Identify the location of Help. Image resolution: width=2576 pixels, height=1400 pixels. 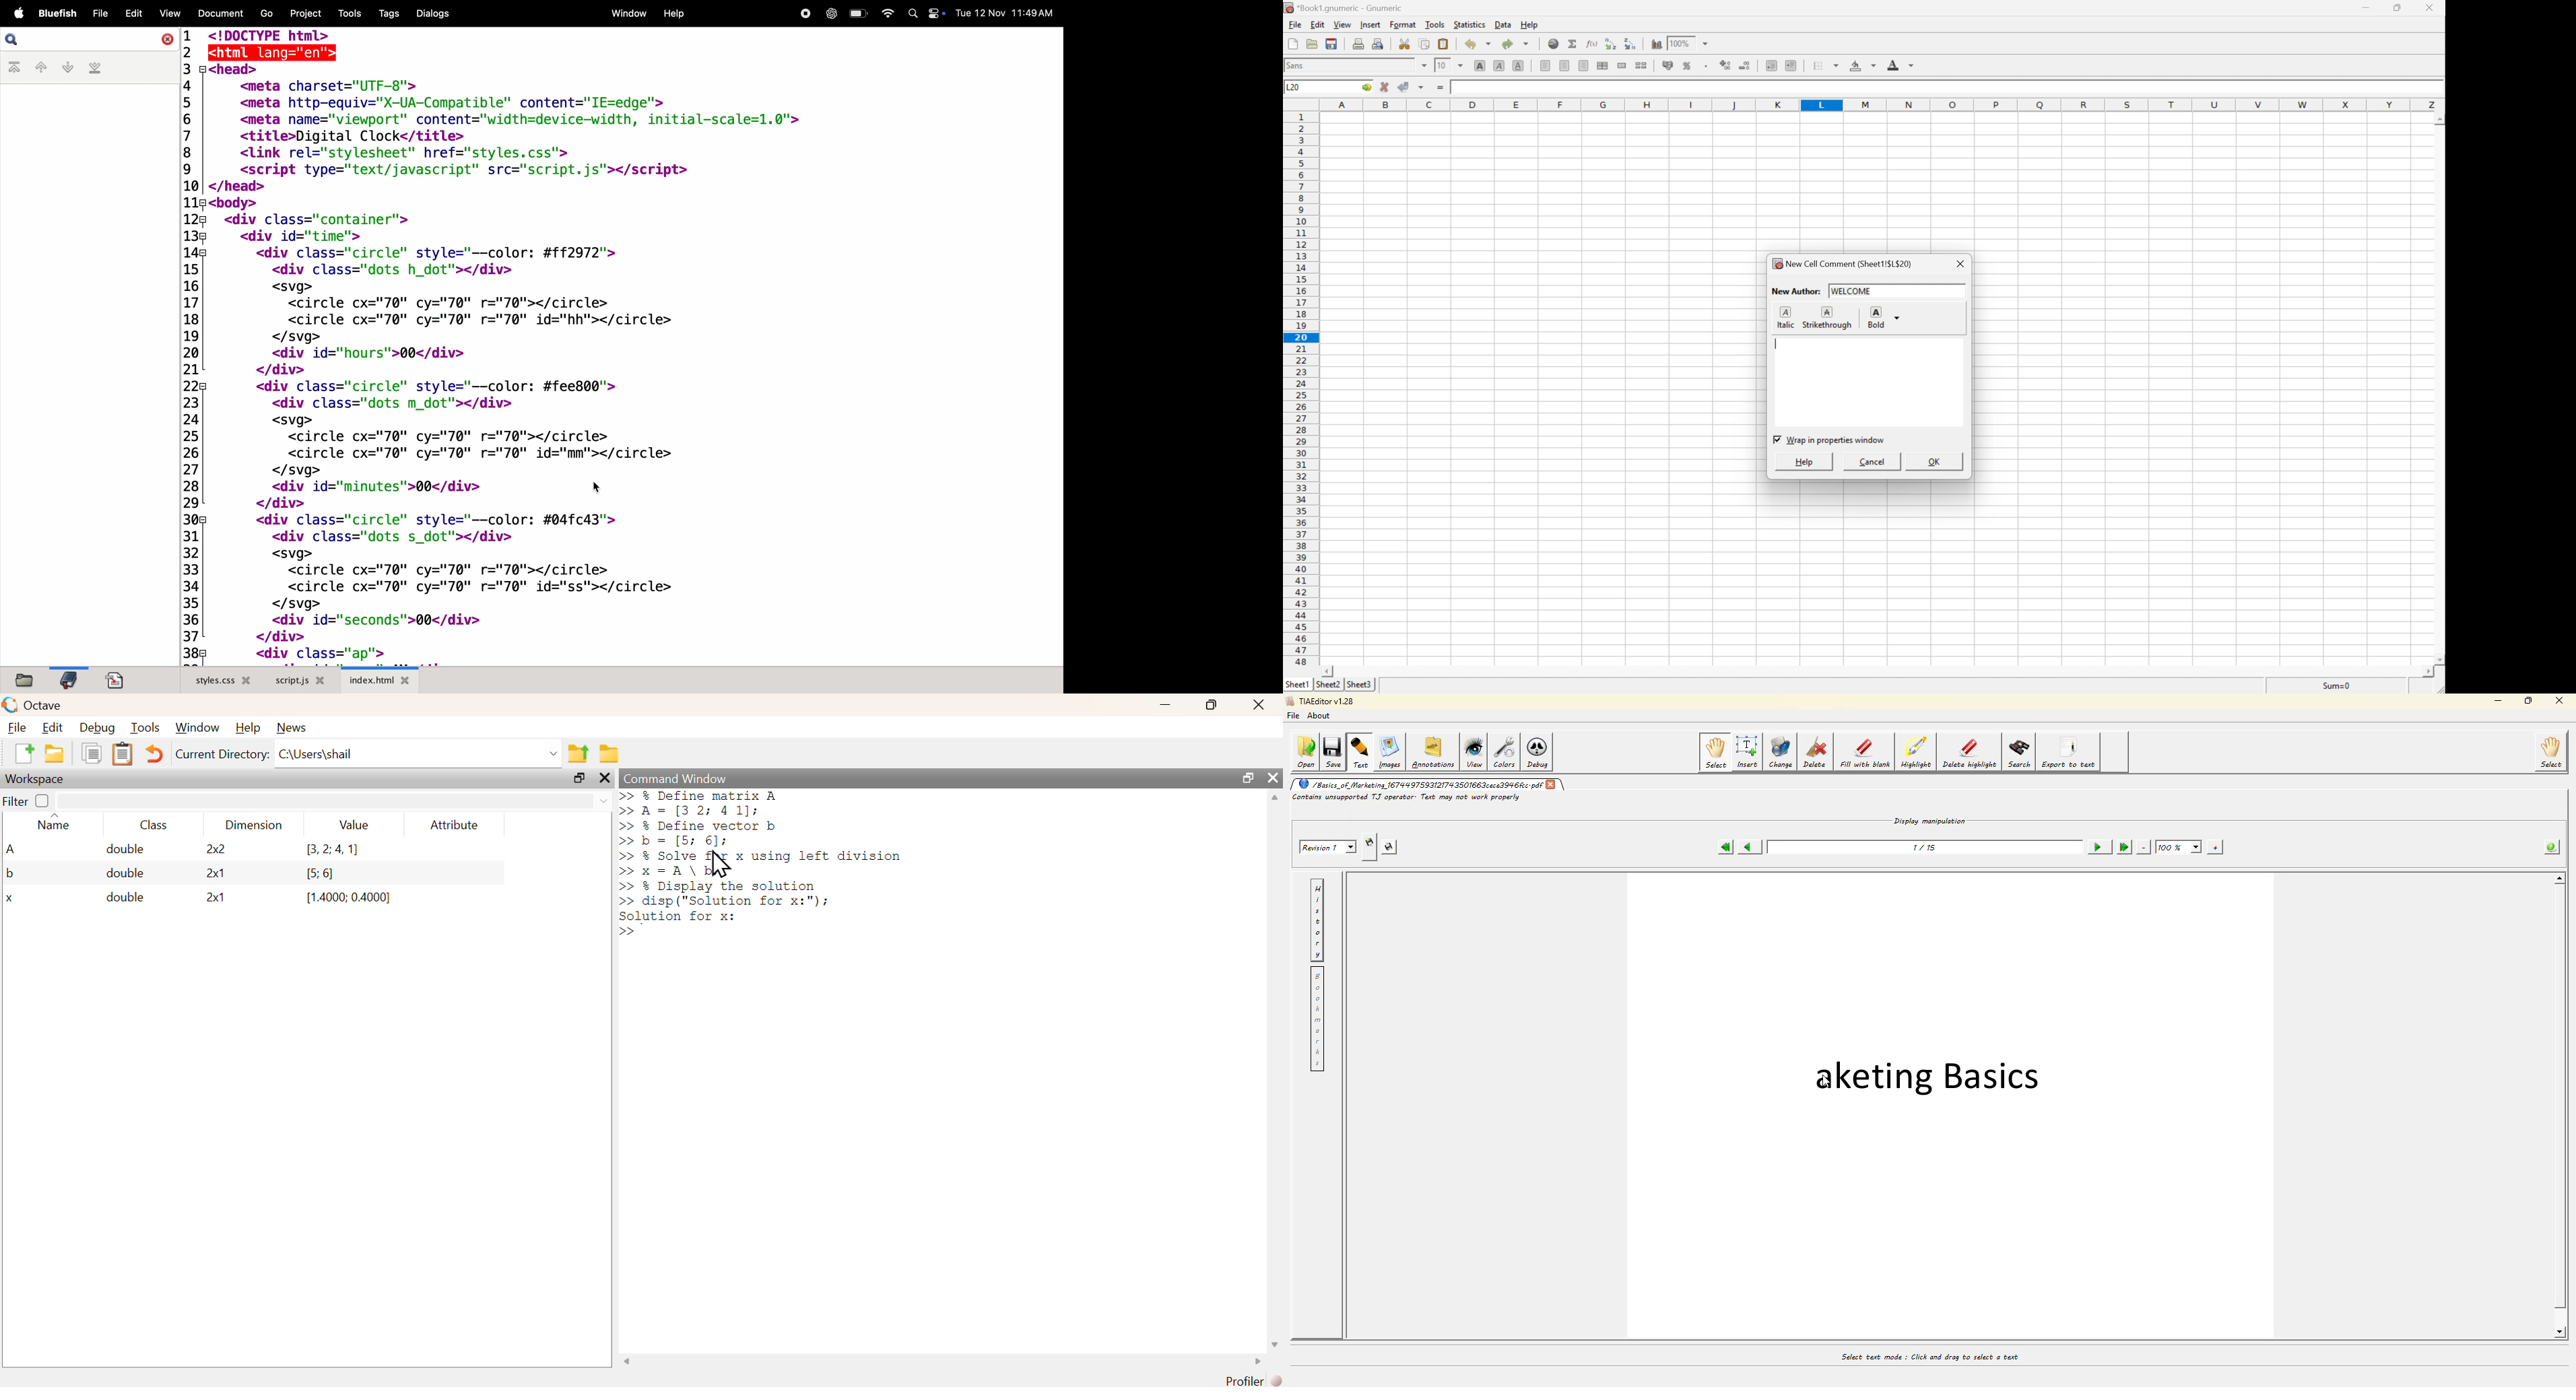
(1802, 461).